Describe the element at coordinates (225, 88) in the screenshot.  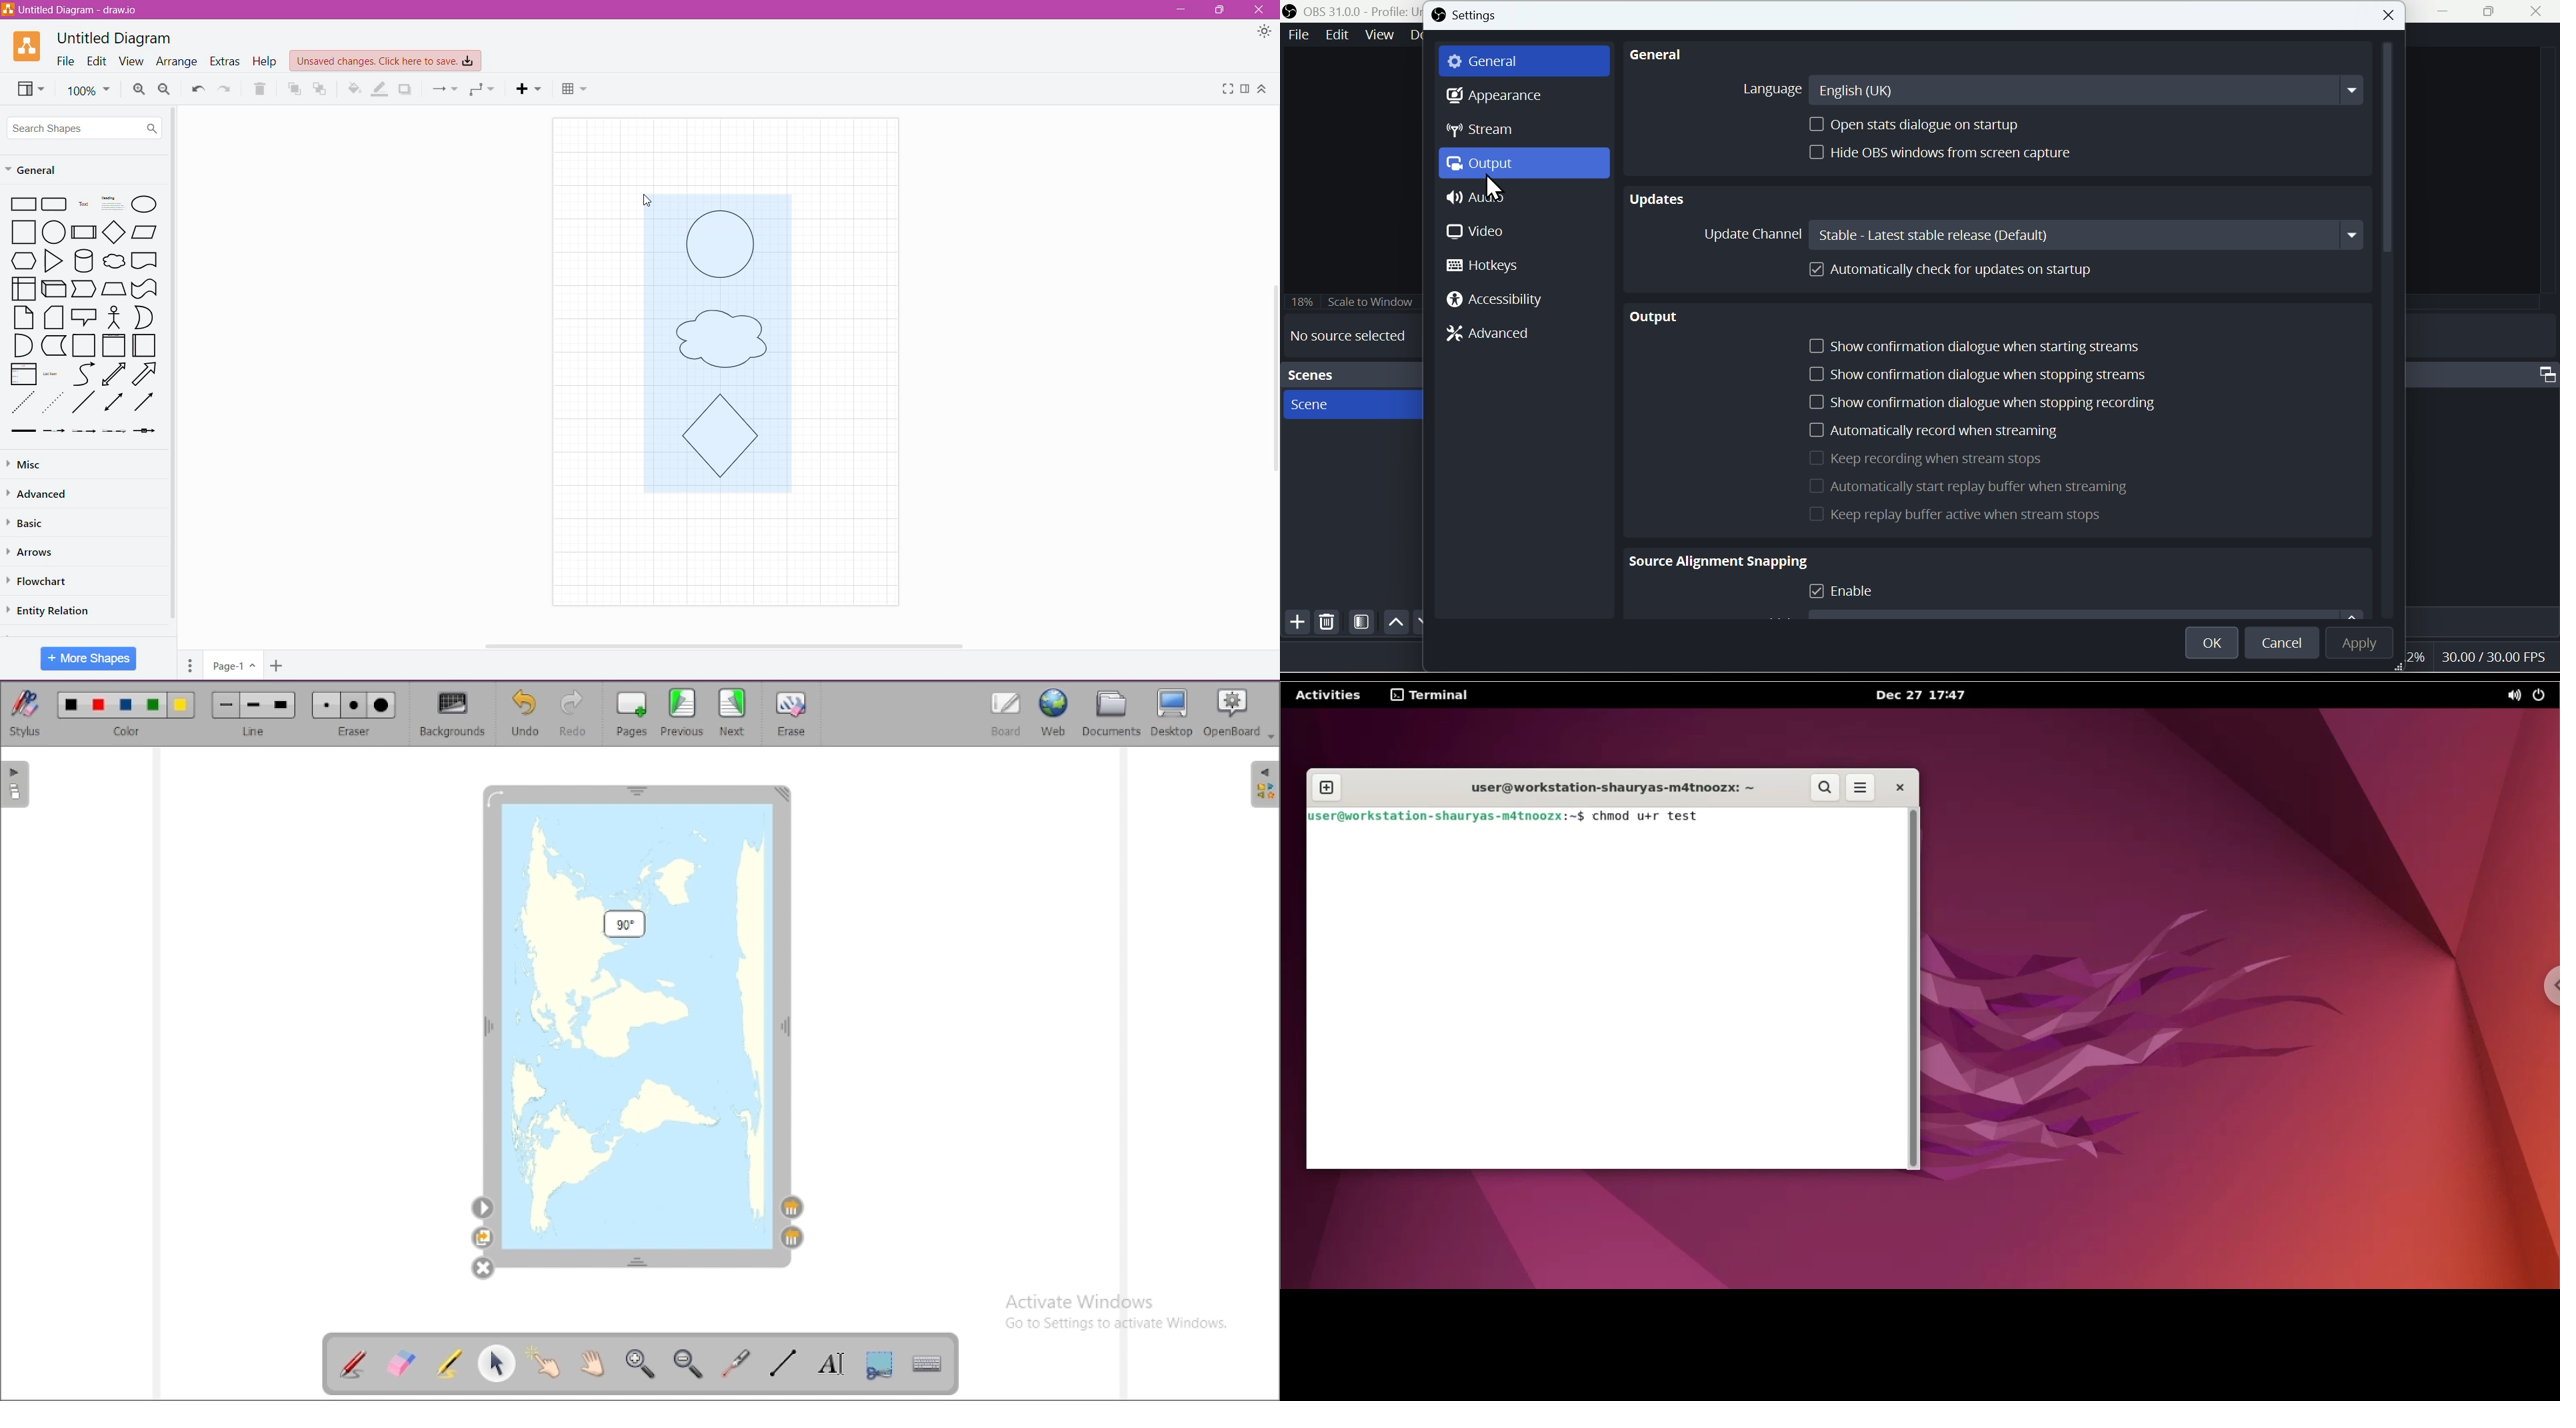
I see `Redo` at that location.